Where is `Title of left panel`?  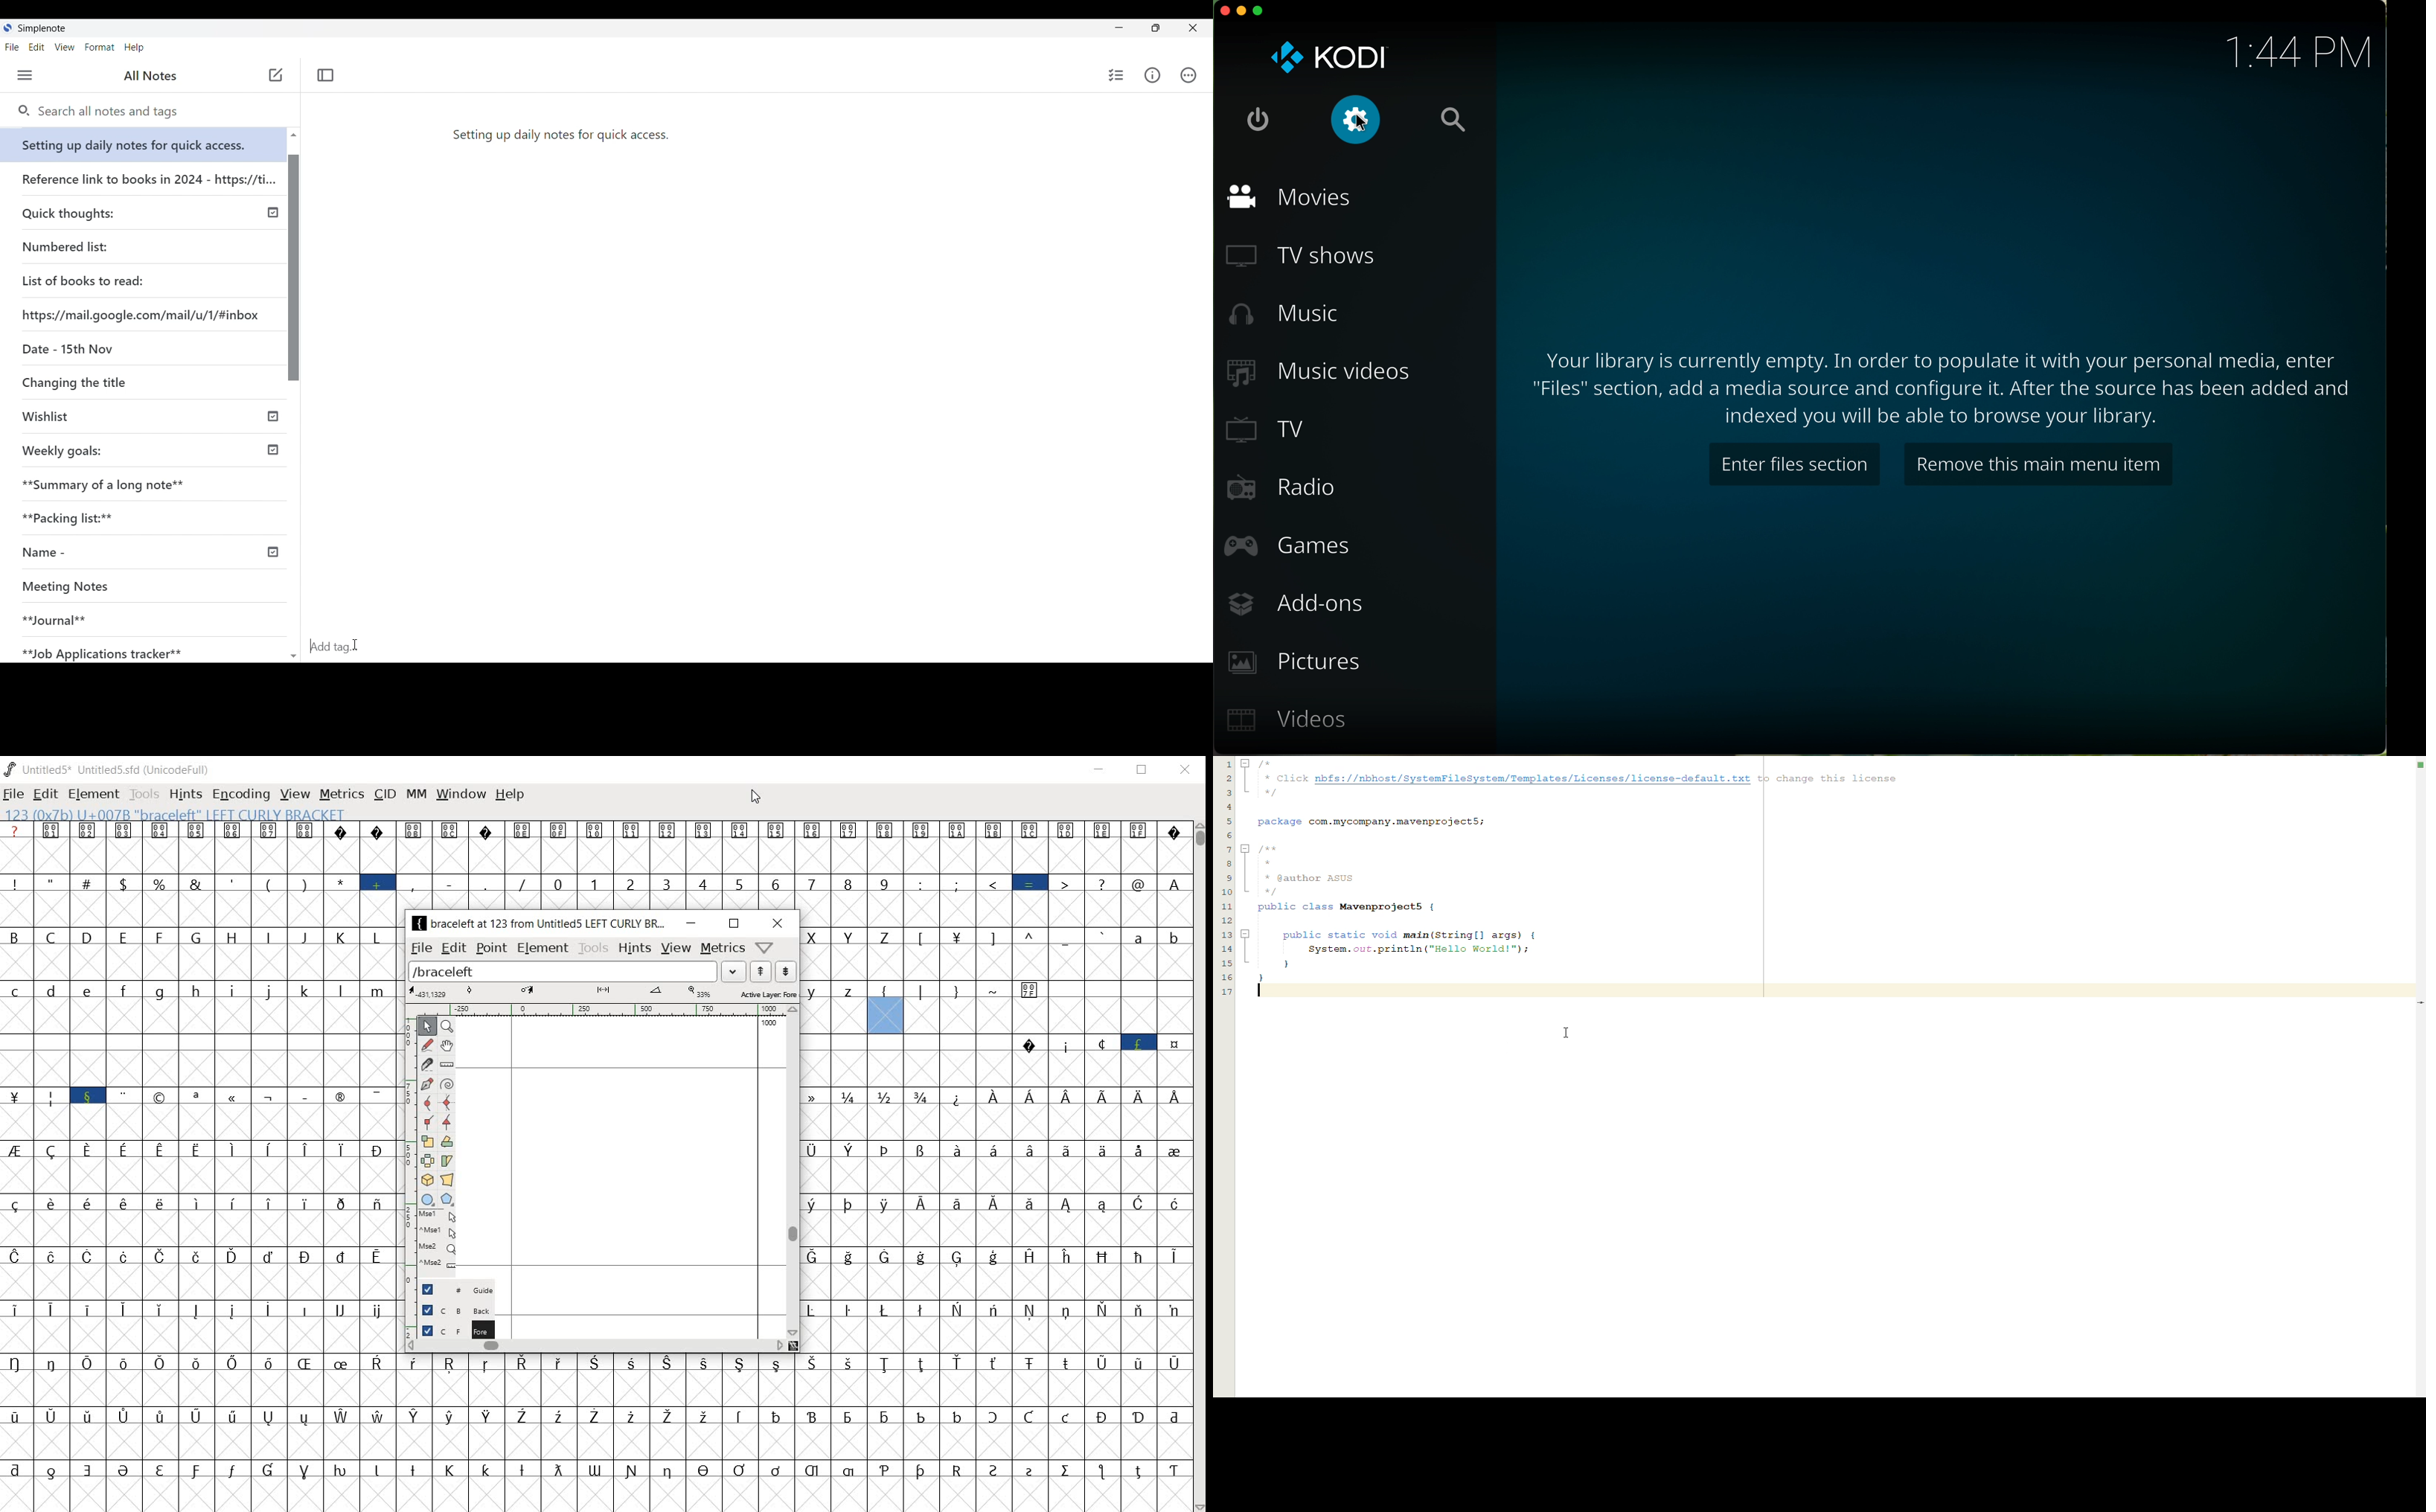 Title of left panel is located at coordinates (150, 76).